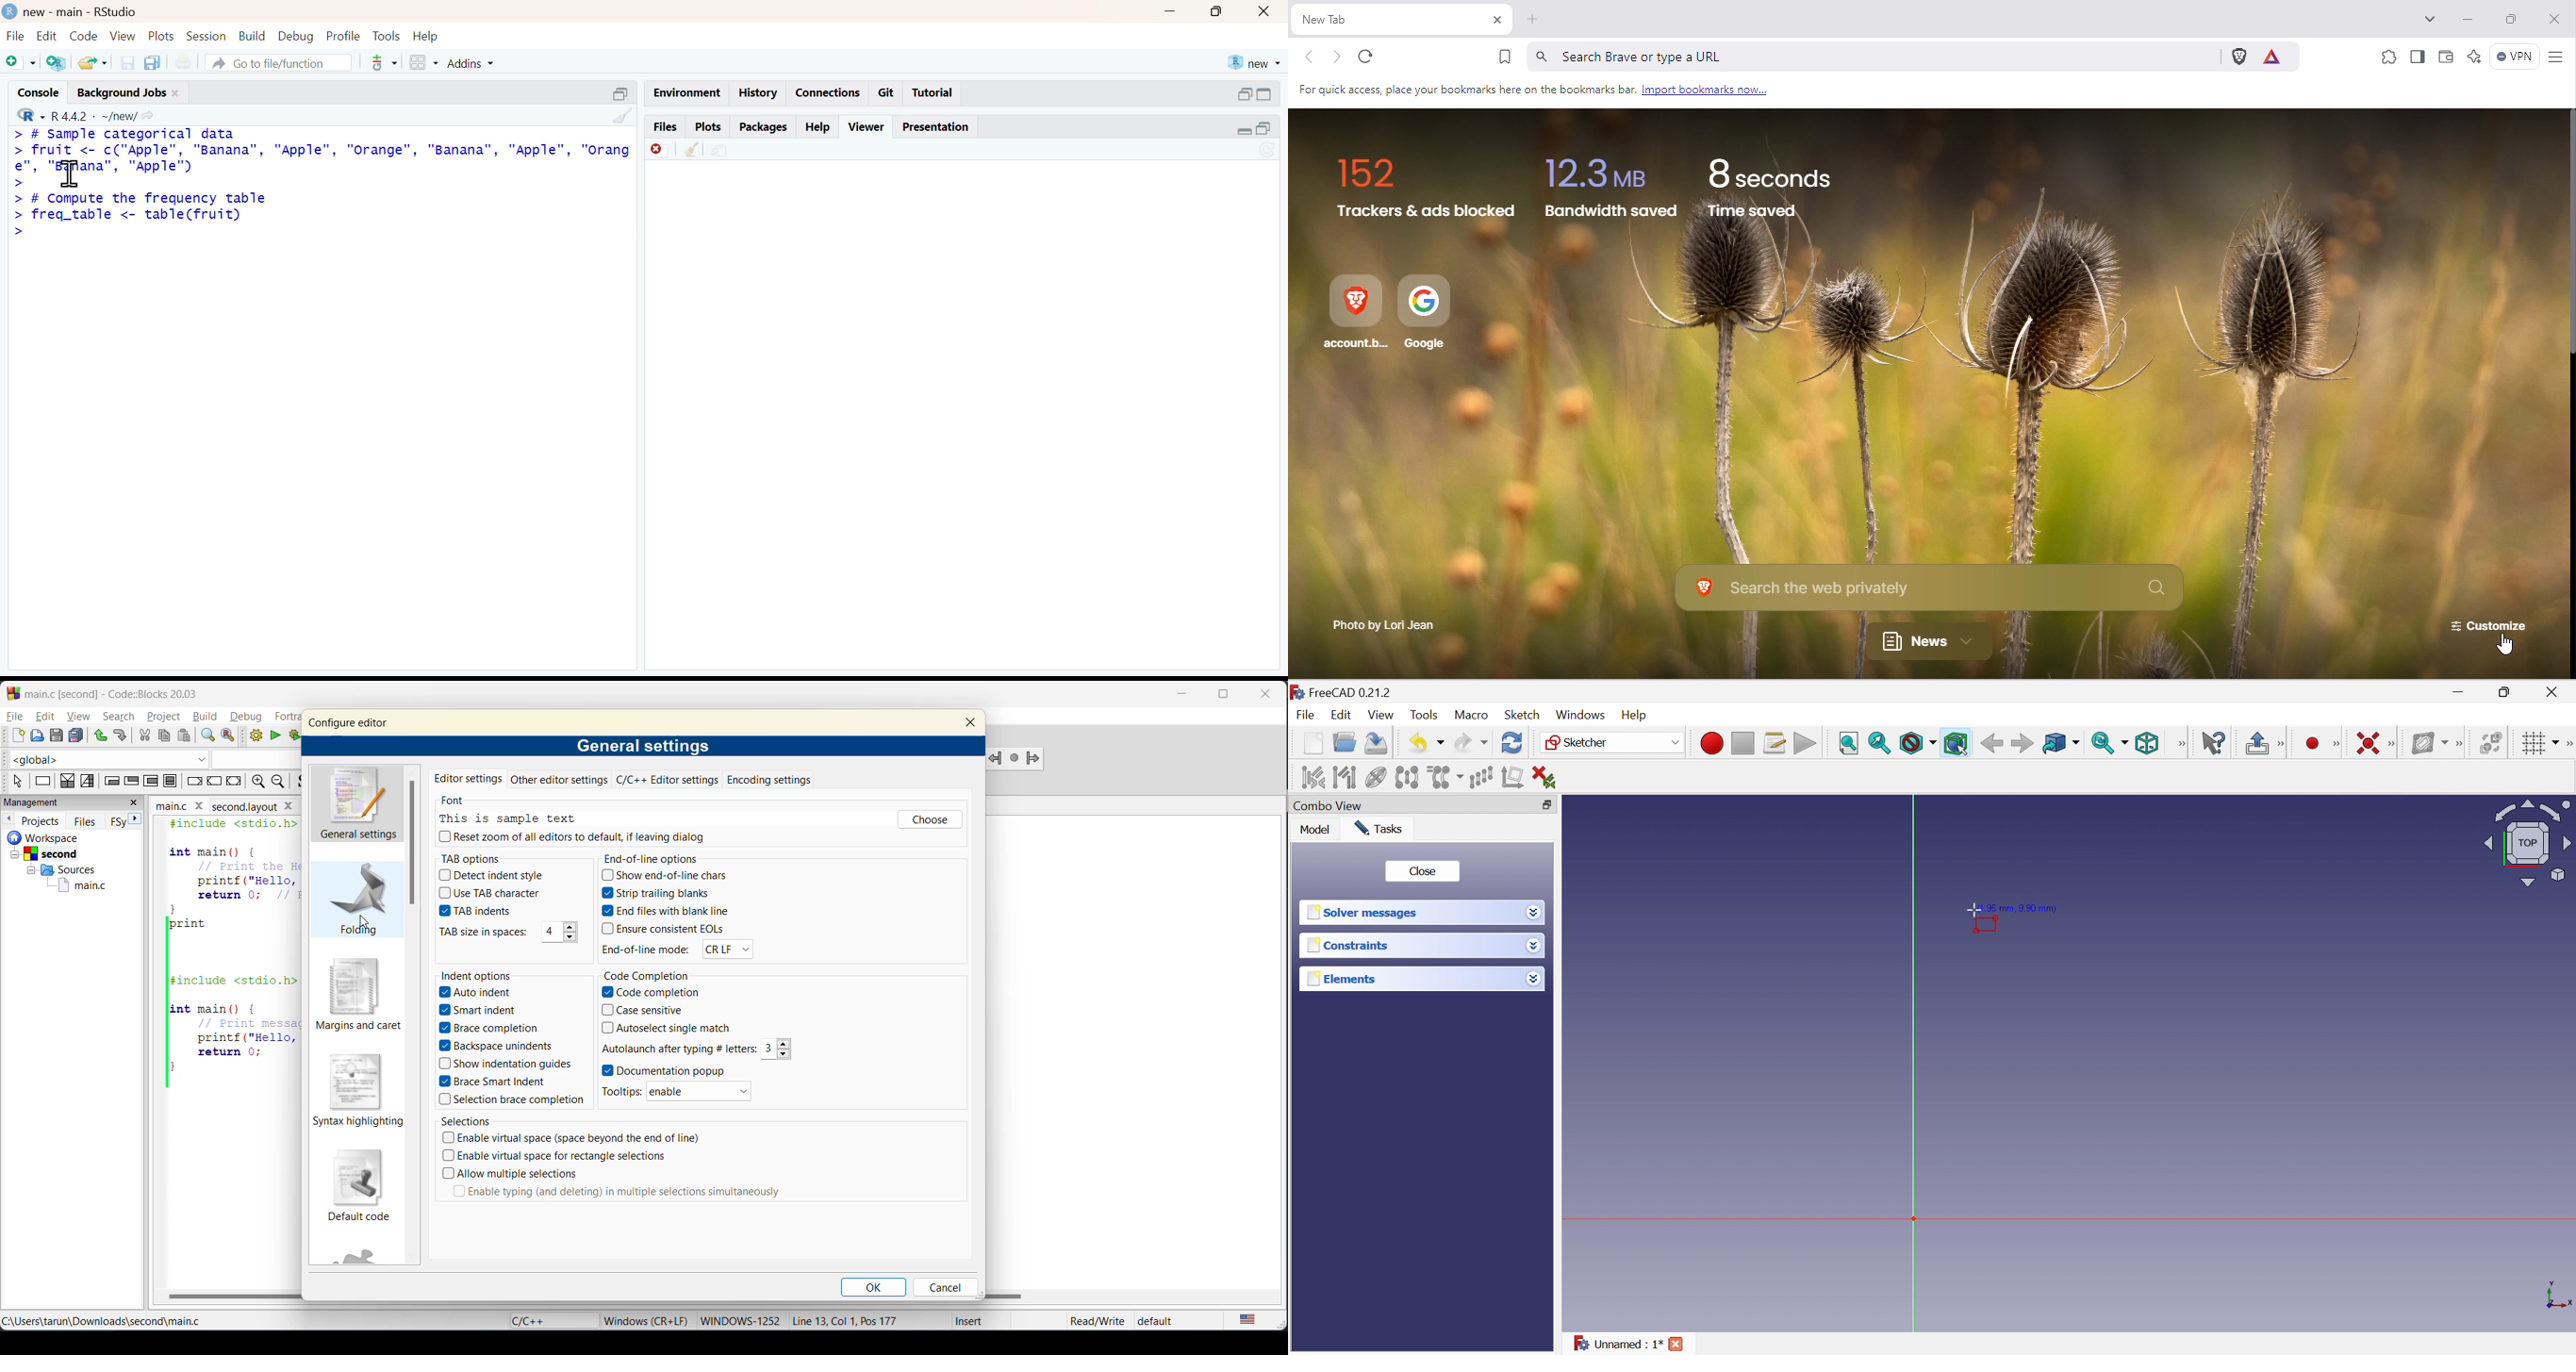 This screenshot has width=2576, height=1372. What do you see at coordinates (252, 37) in the screenshot?
I see `build` at bounding box center [252, 37].